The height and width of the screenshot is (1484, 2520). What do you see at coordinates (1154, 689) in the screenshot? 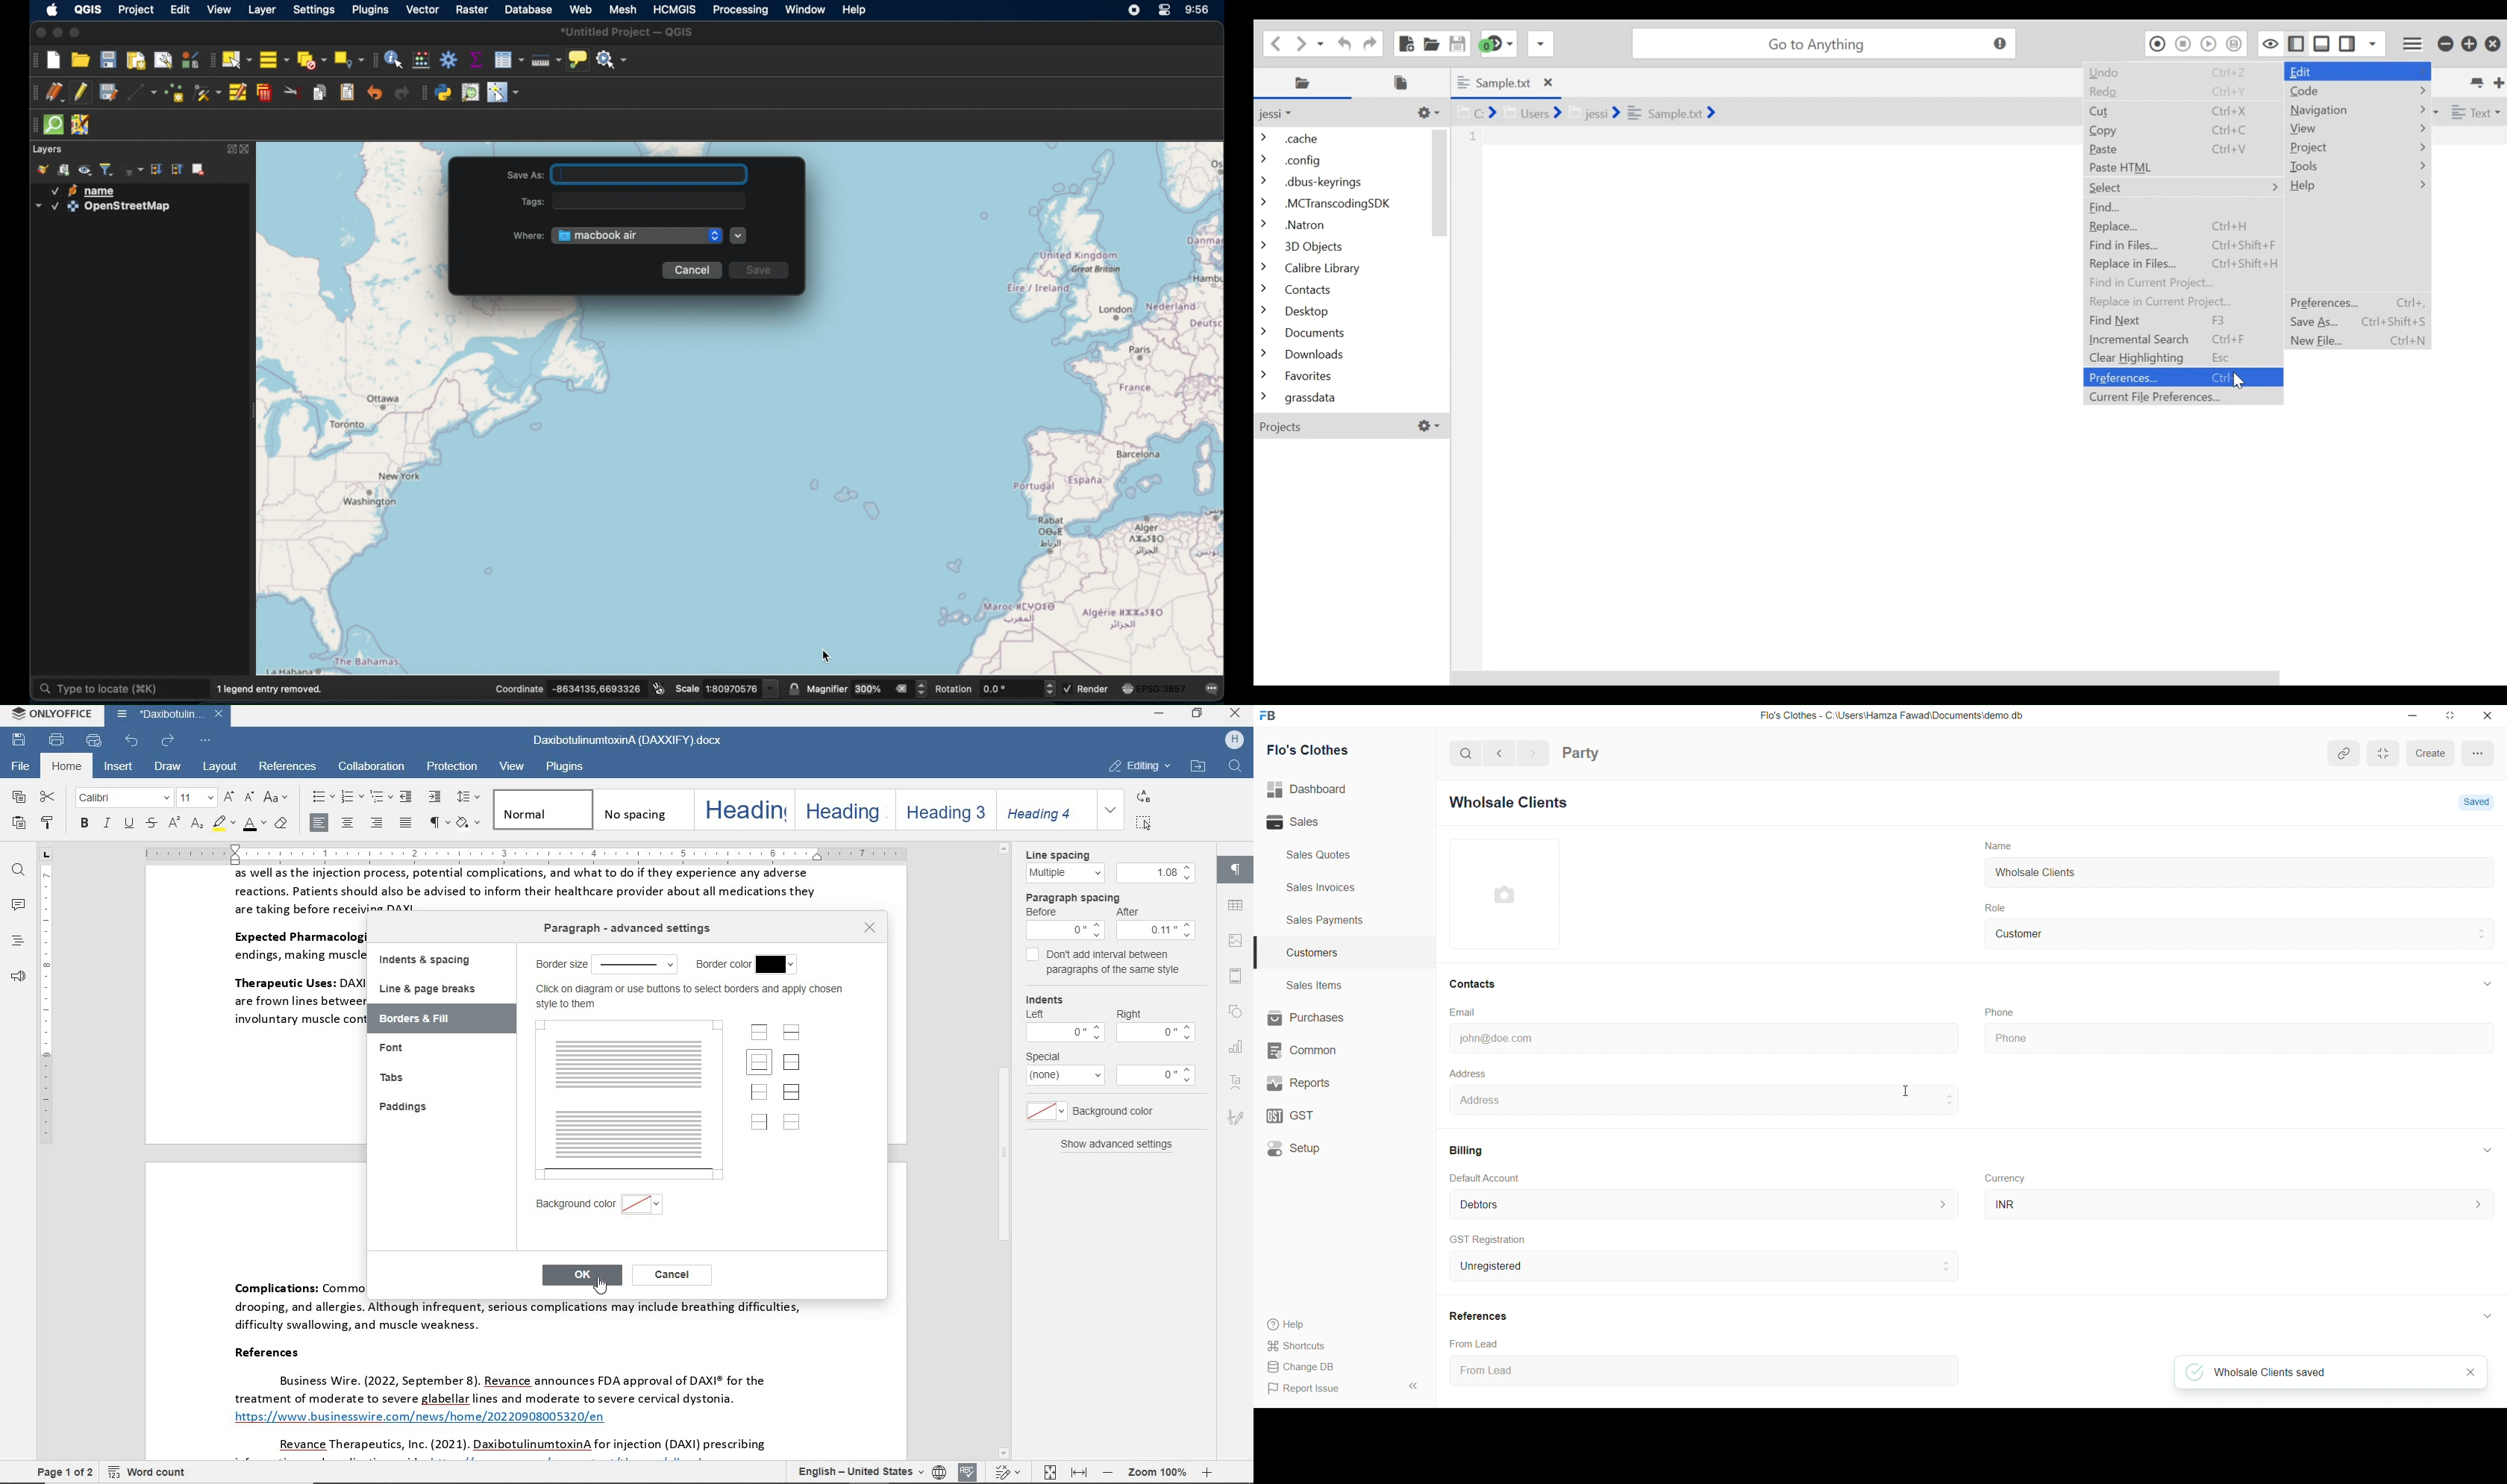
I see `current csr` at bounding box center [1154, 689].